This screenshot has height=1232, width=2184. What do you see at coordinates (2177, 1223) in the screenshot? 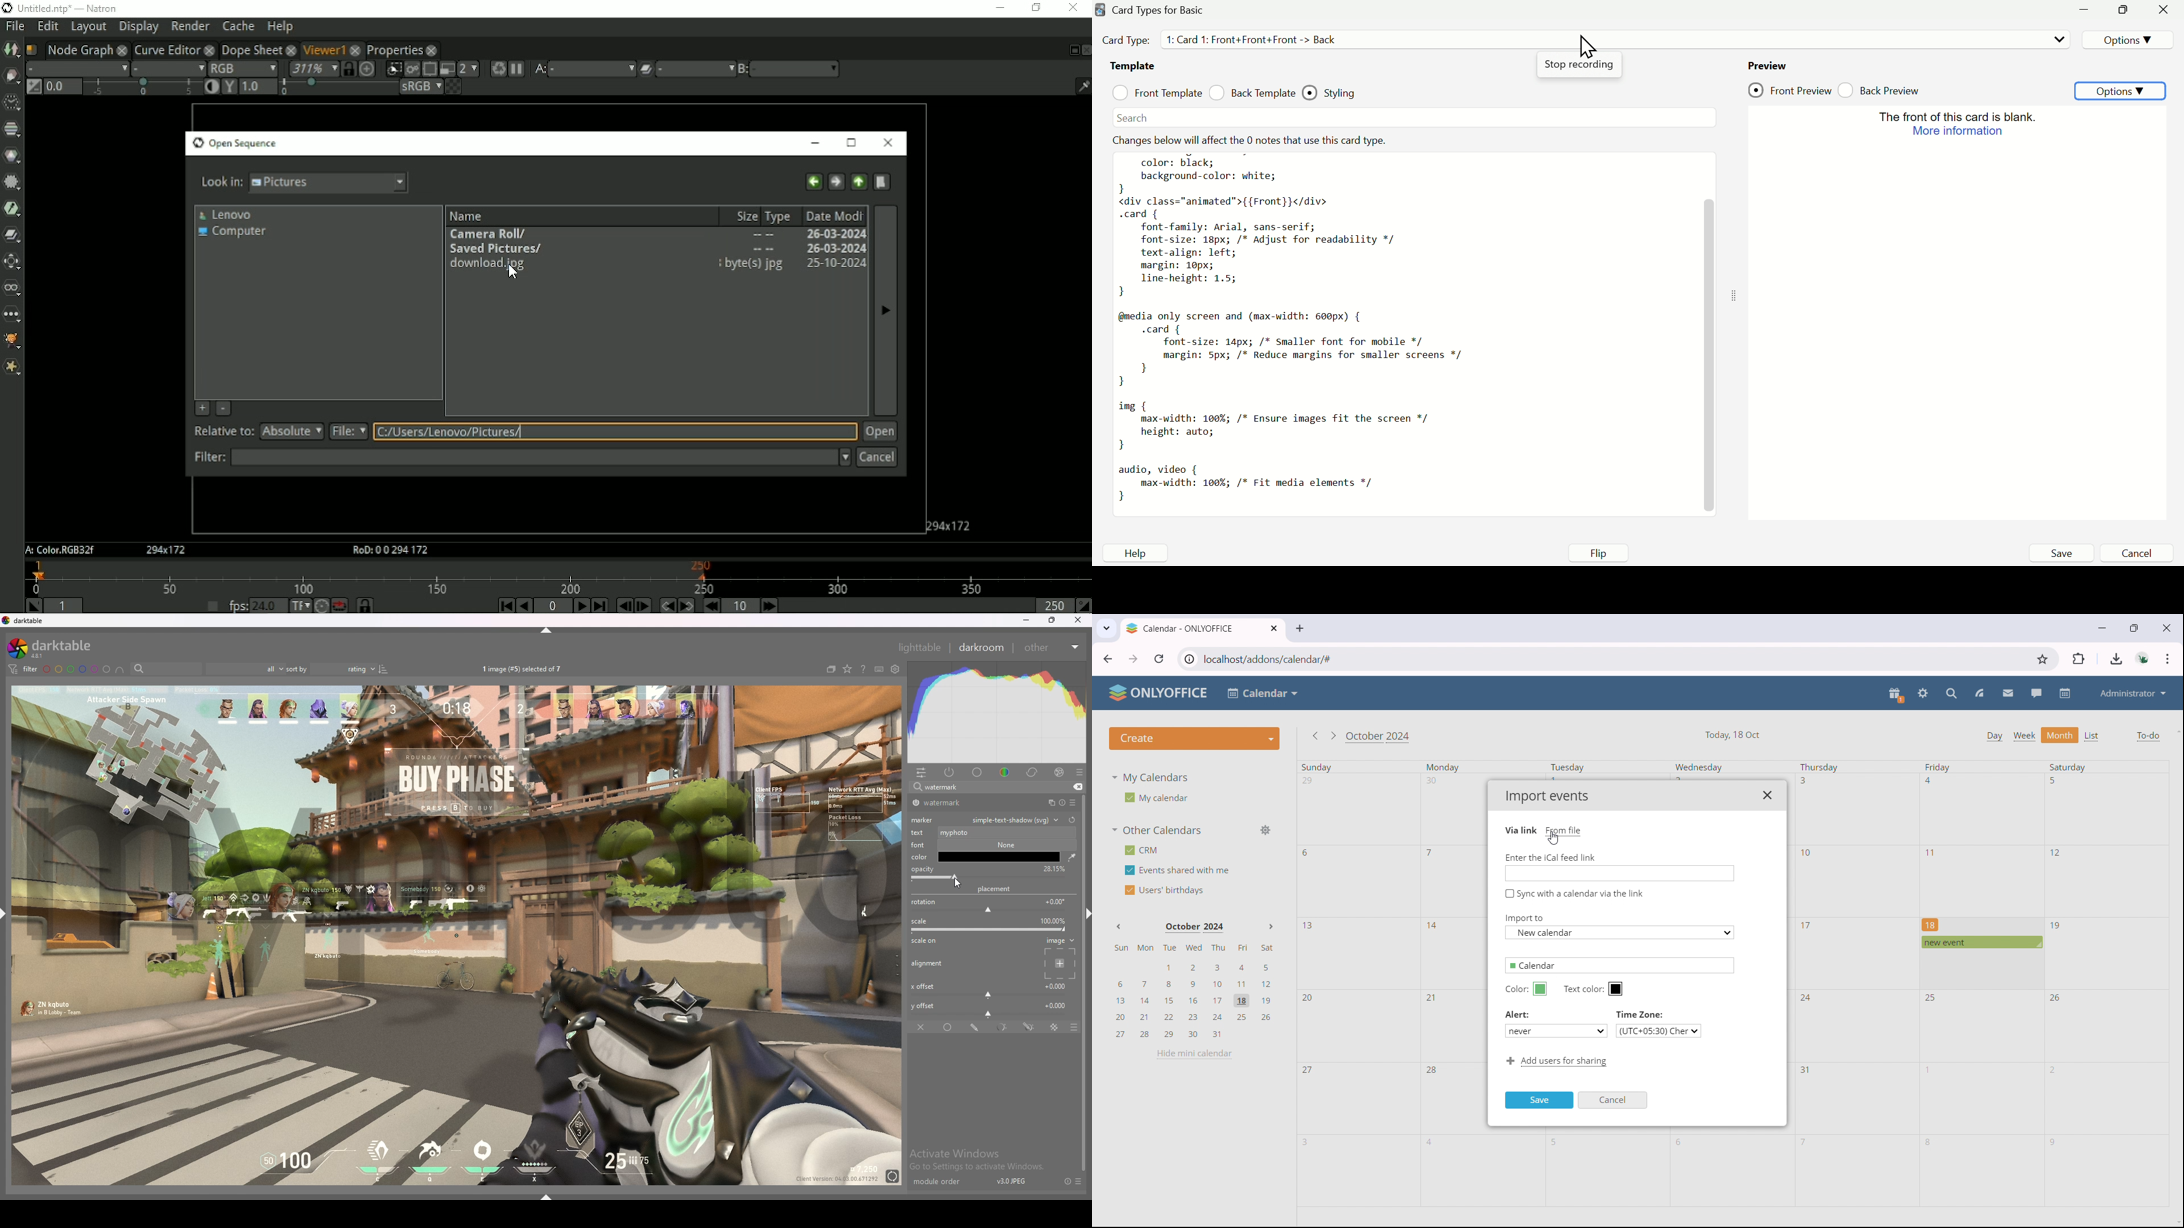
I see `scroll down` at bounding box center [2177, 1223].